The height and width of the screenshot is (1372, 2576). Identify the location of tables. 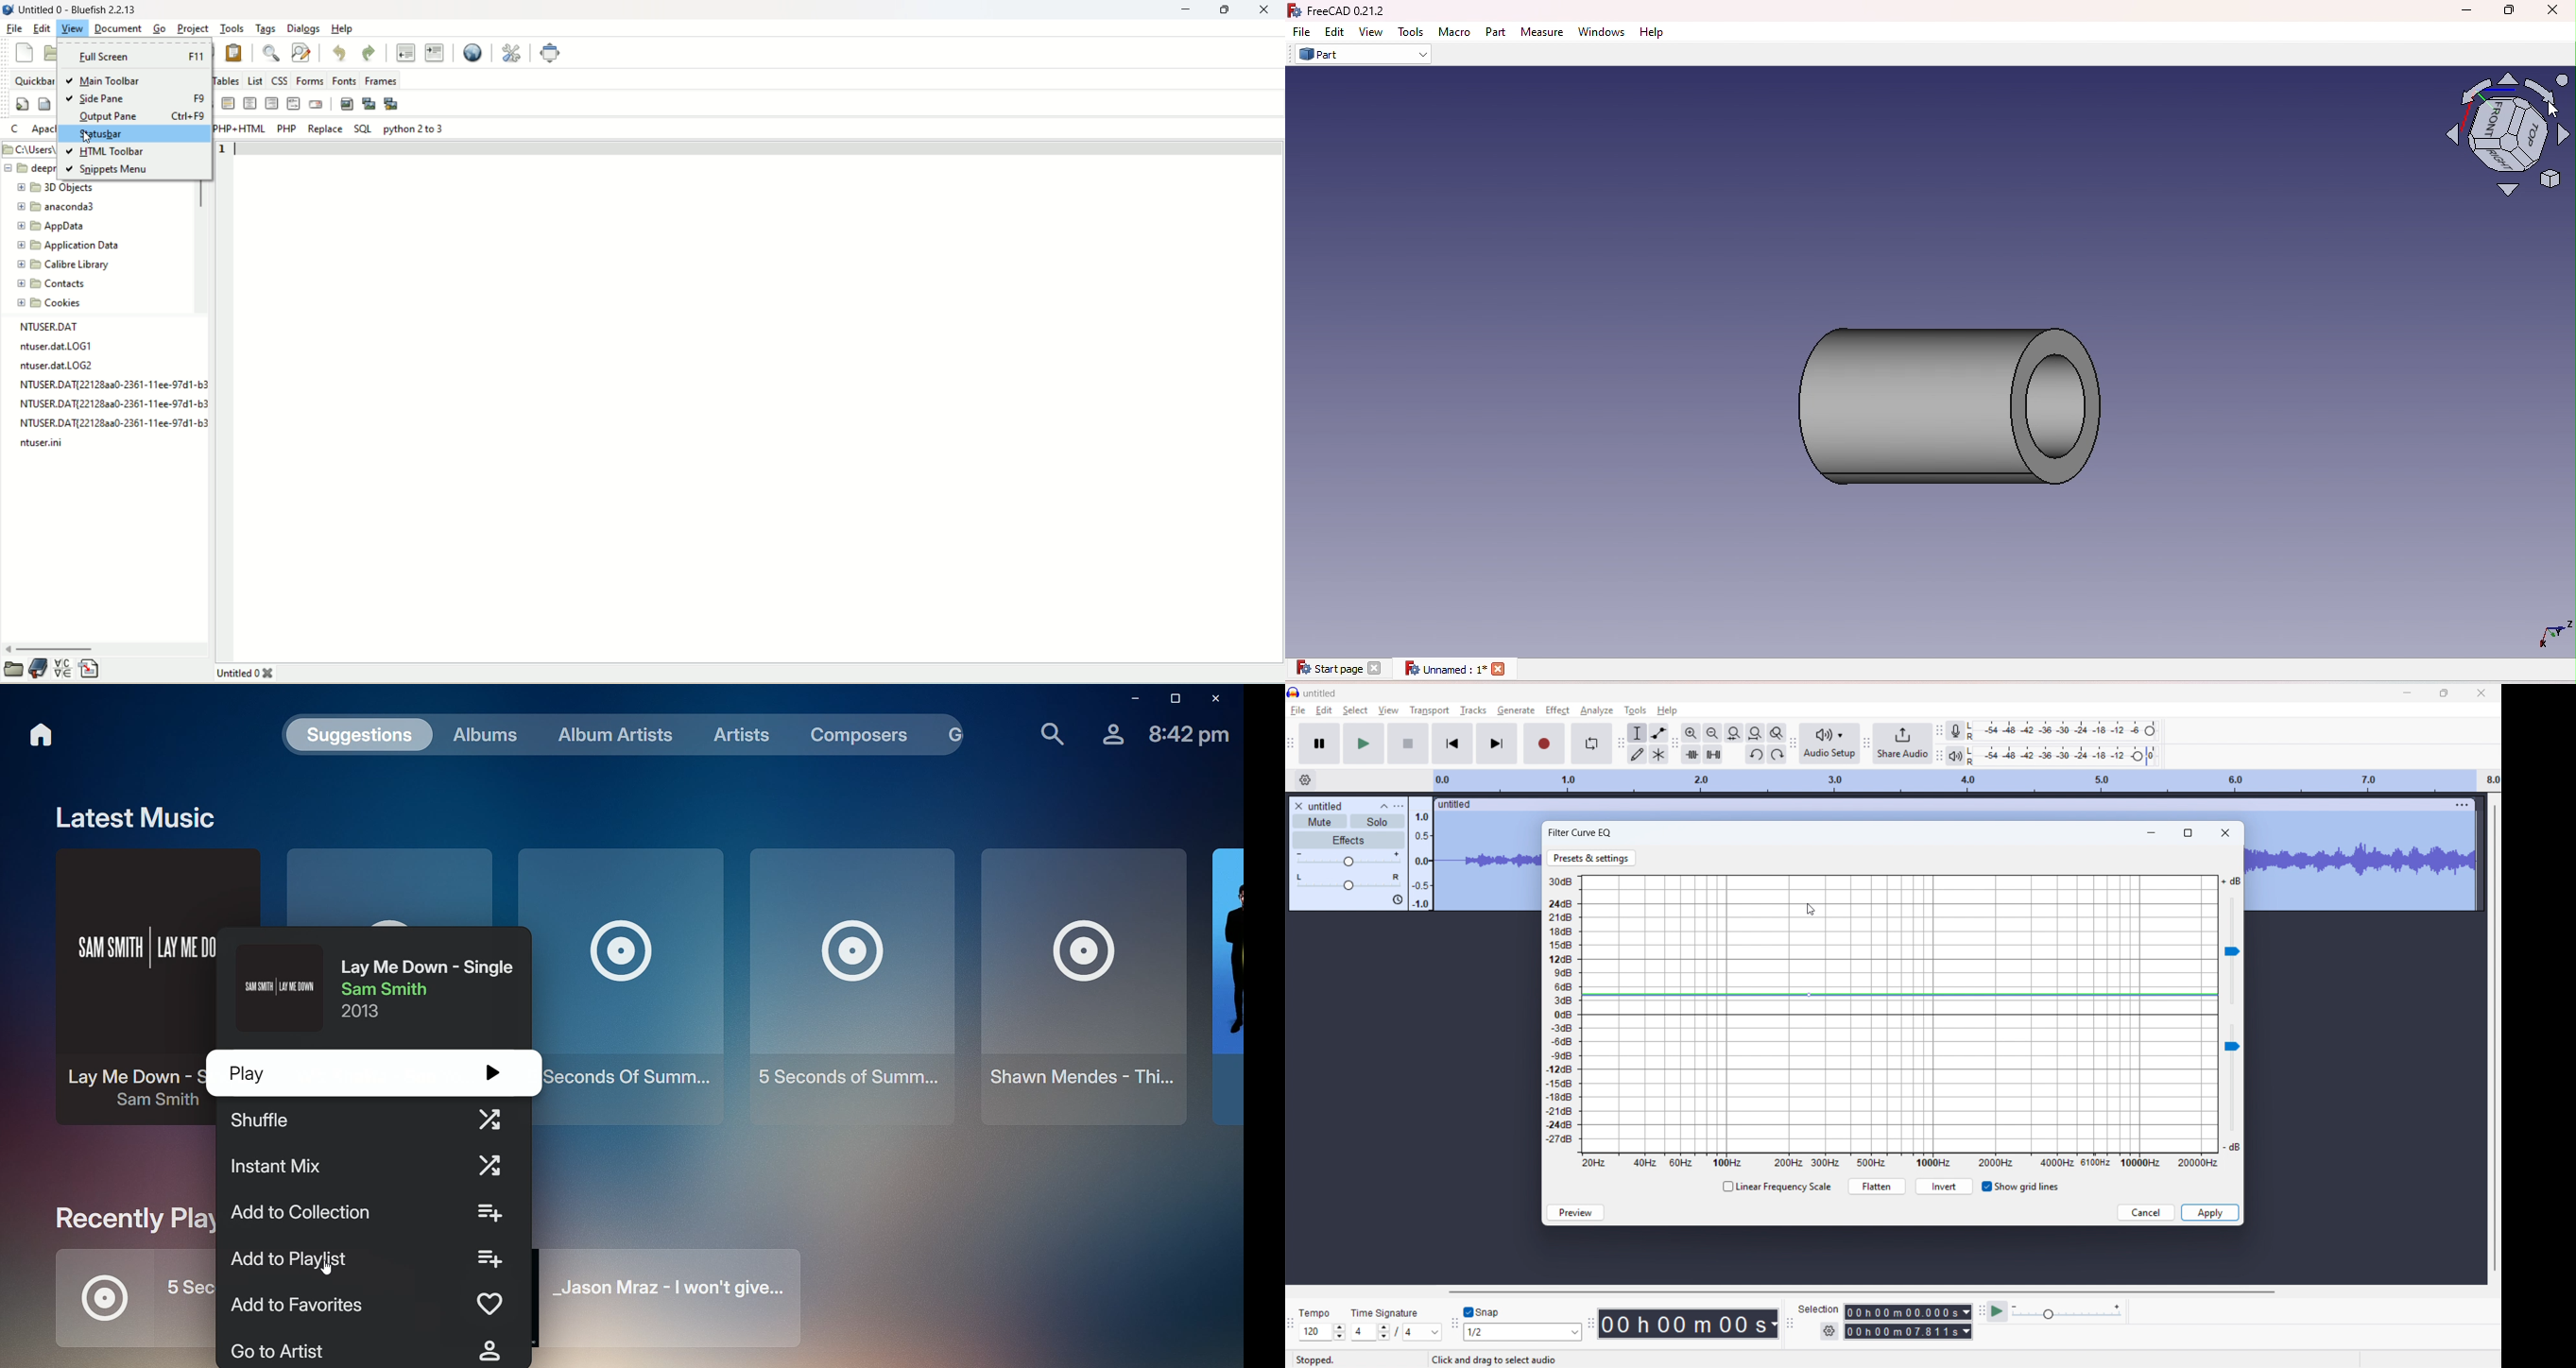
(225, 79).